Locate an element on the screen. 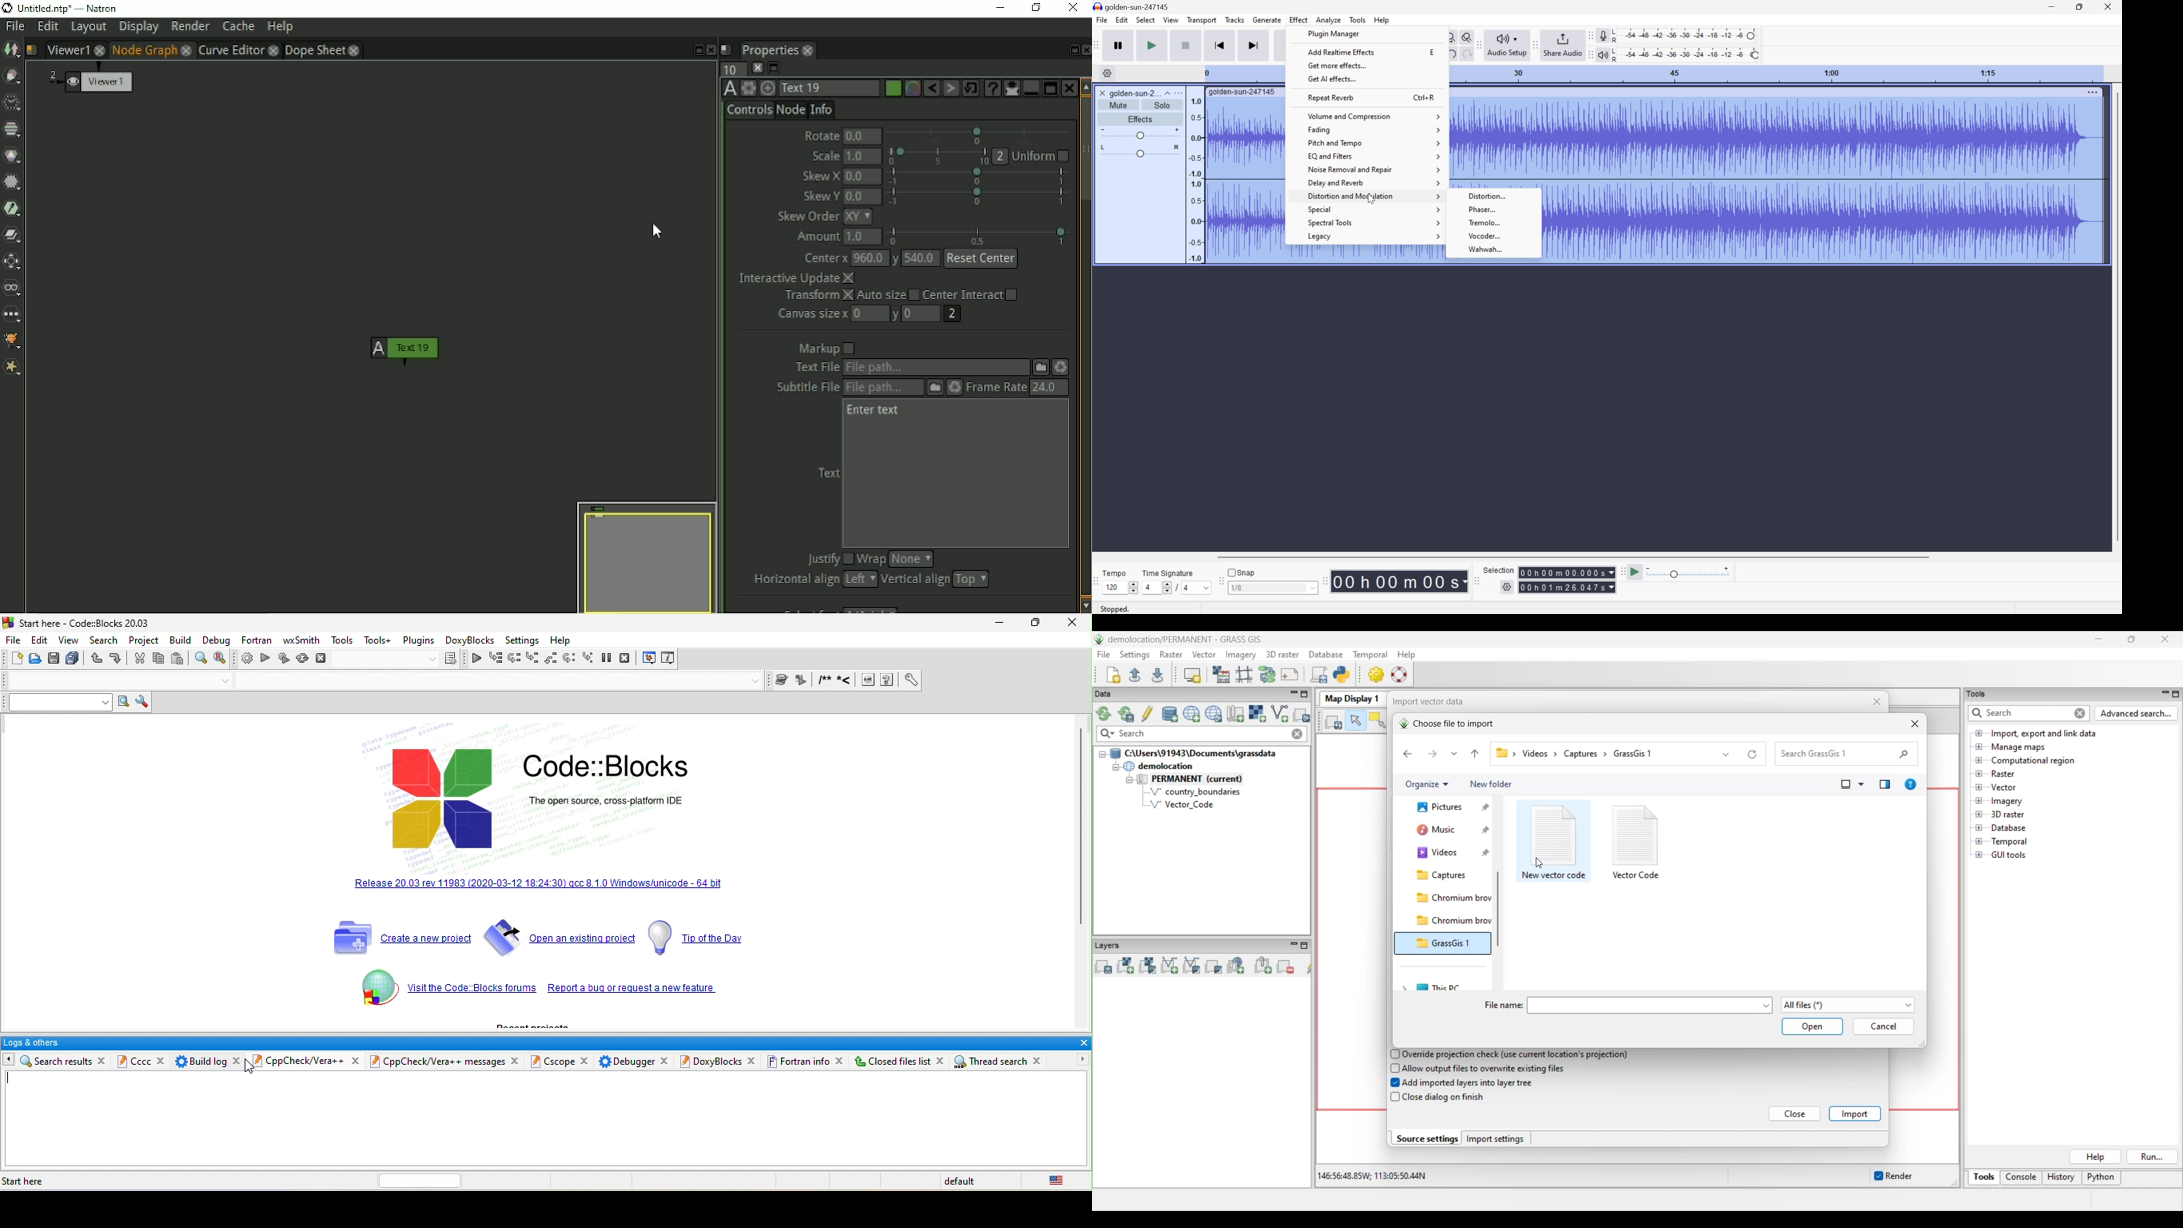 This screenshot has height=1232, width=2184. Recording level: 62% is located at coordinates (1685, 35).